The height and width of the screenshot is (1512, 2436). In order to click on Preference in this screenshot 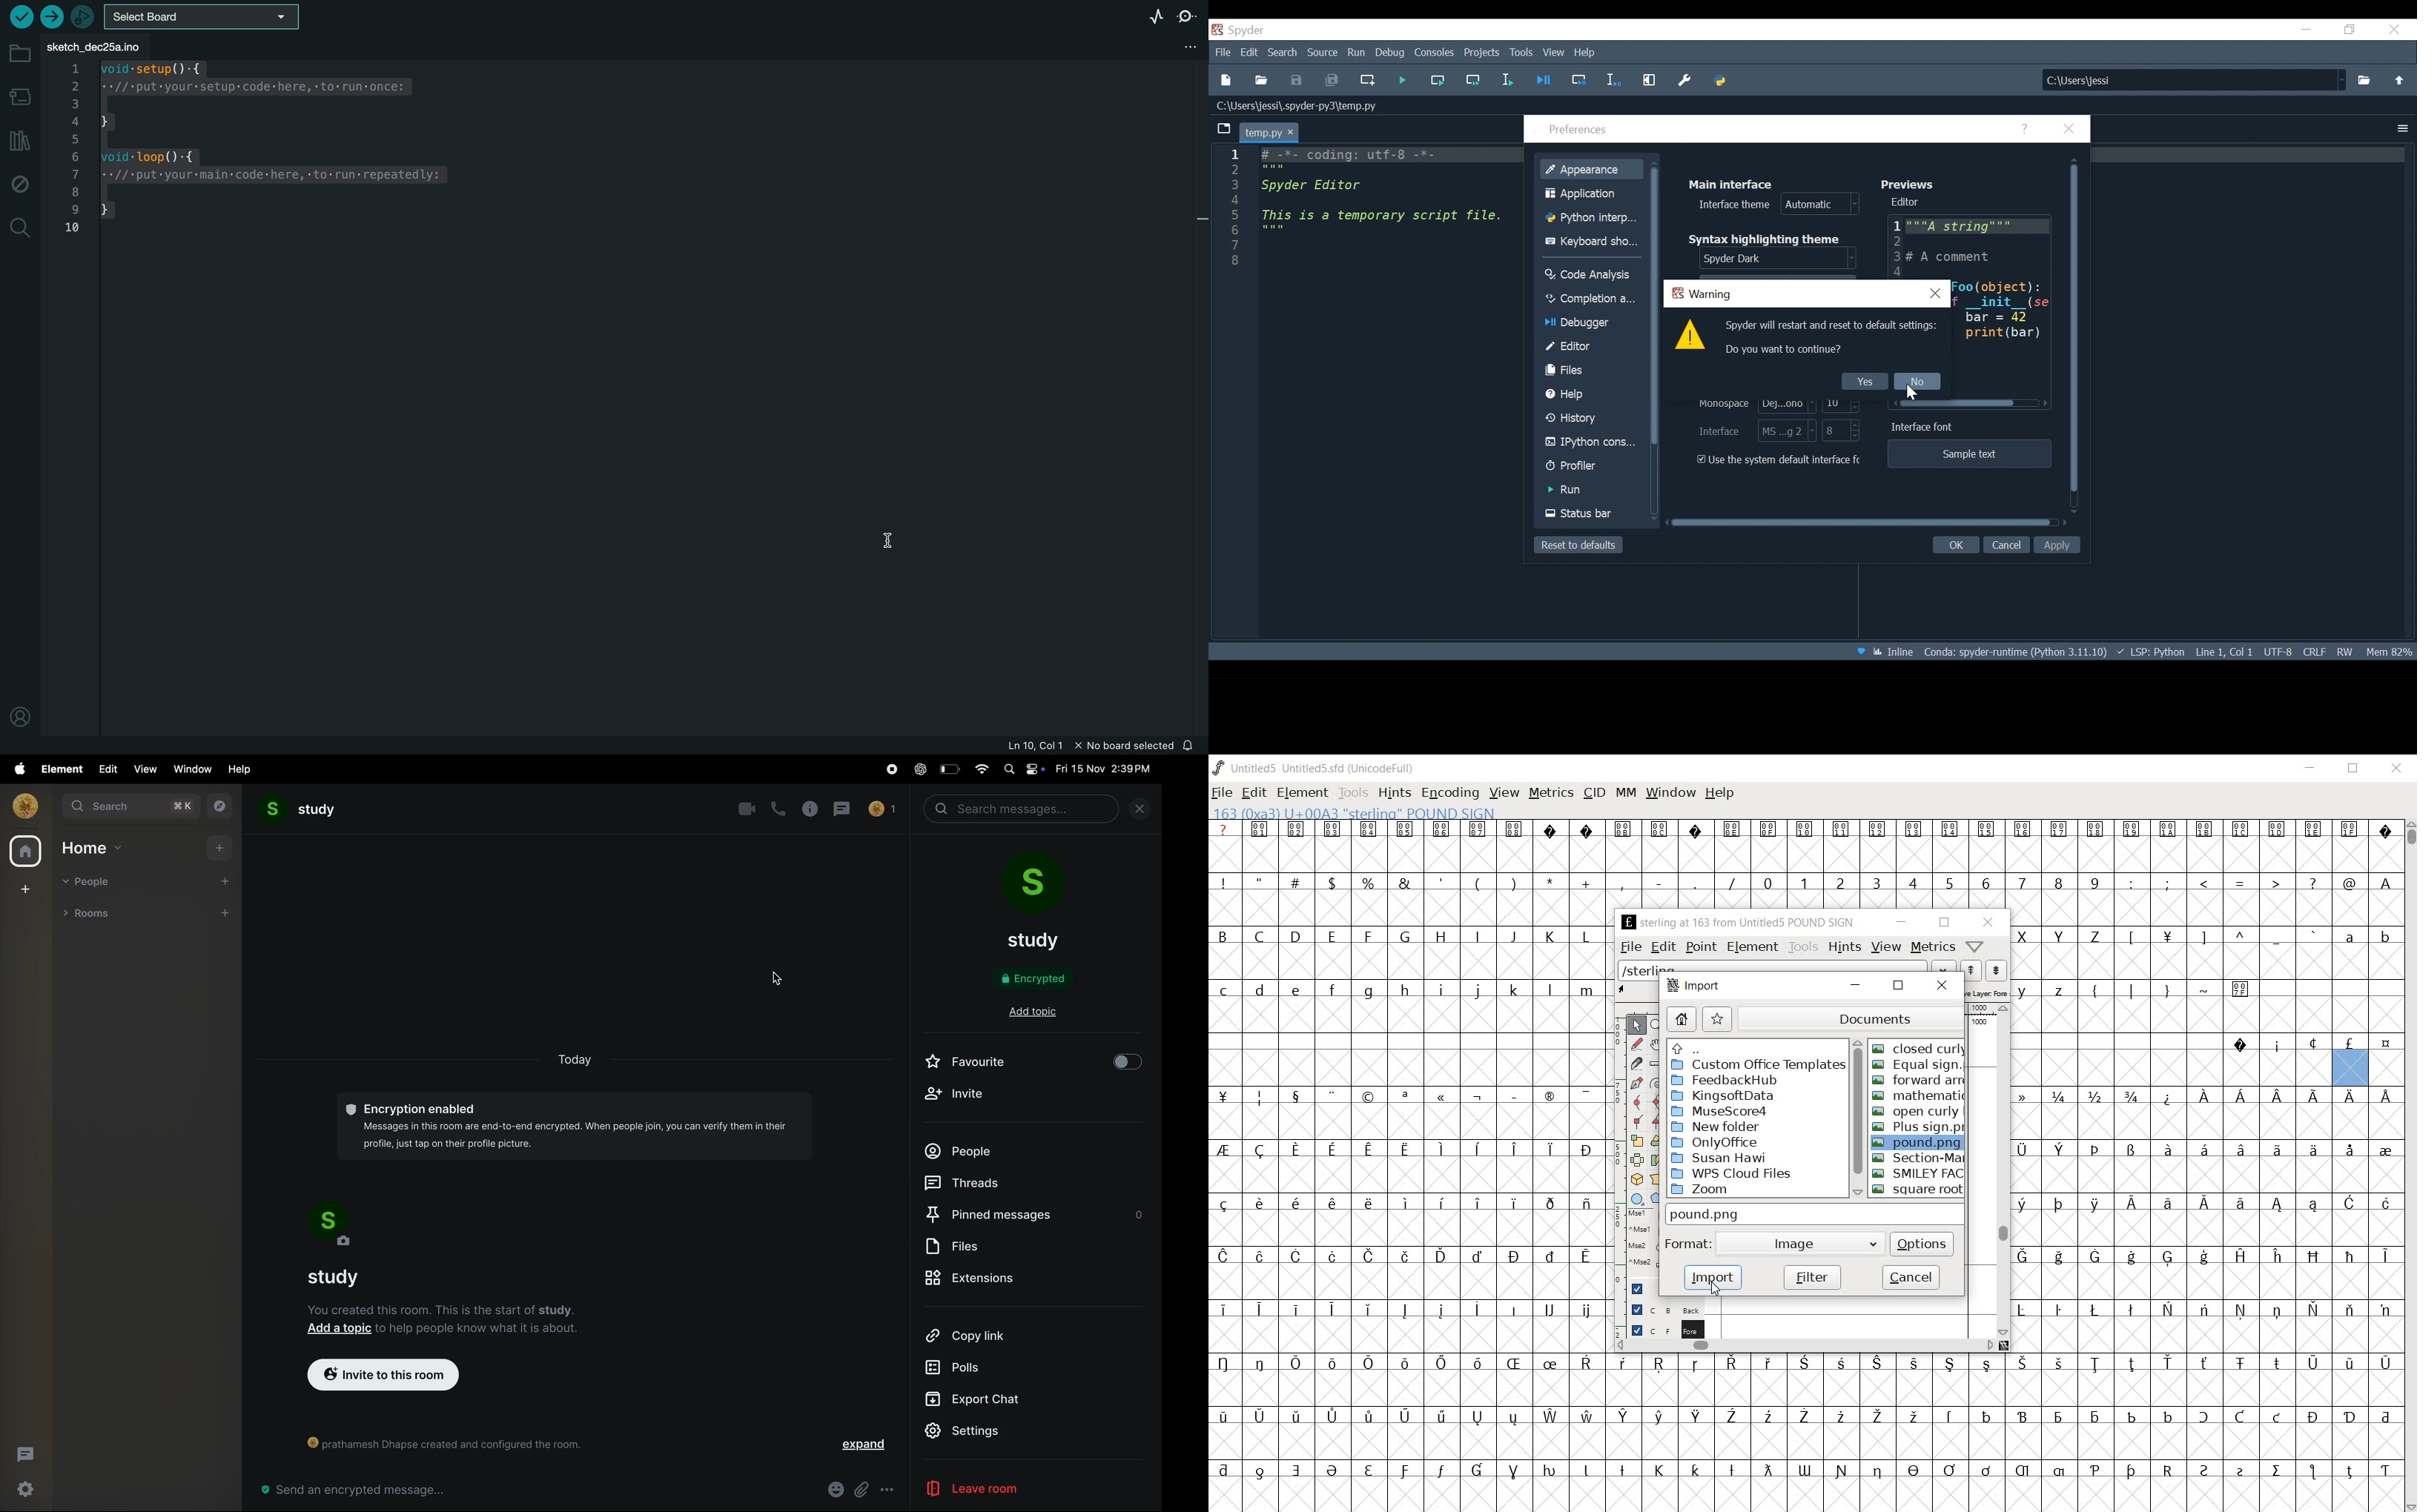, I will do `click(1682, 81)`.